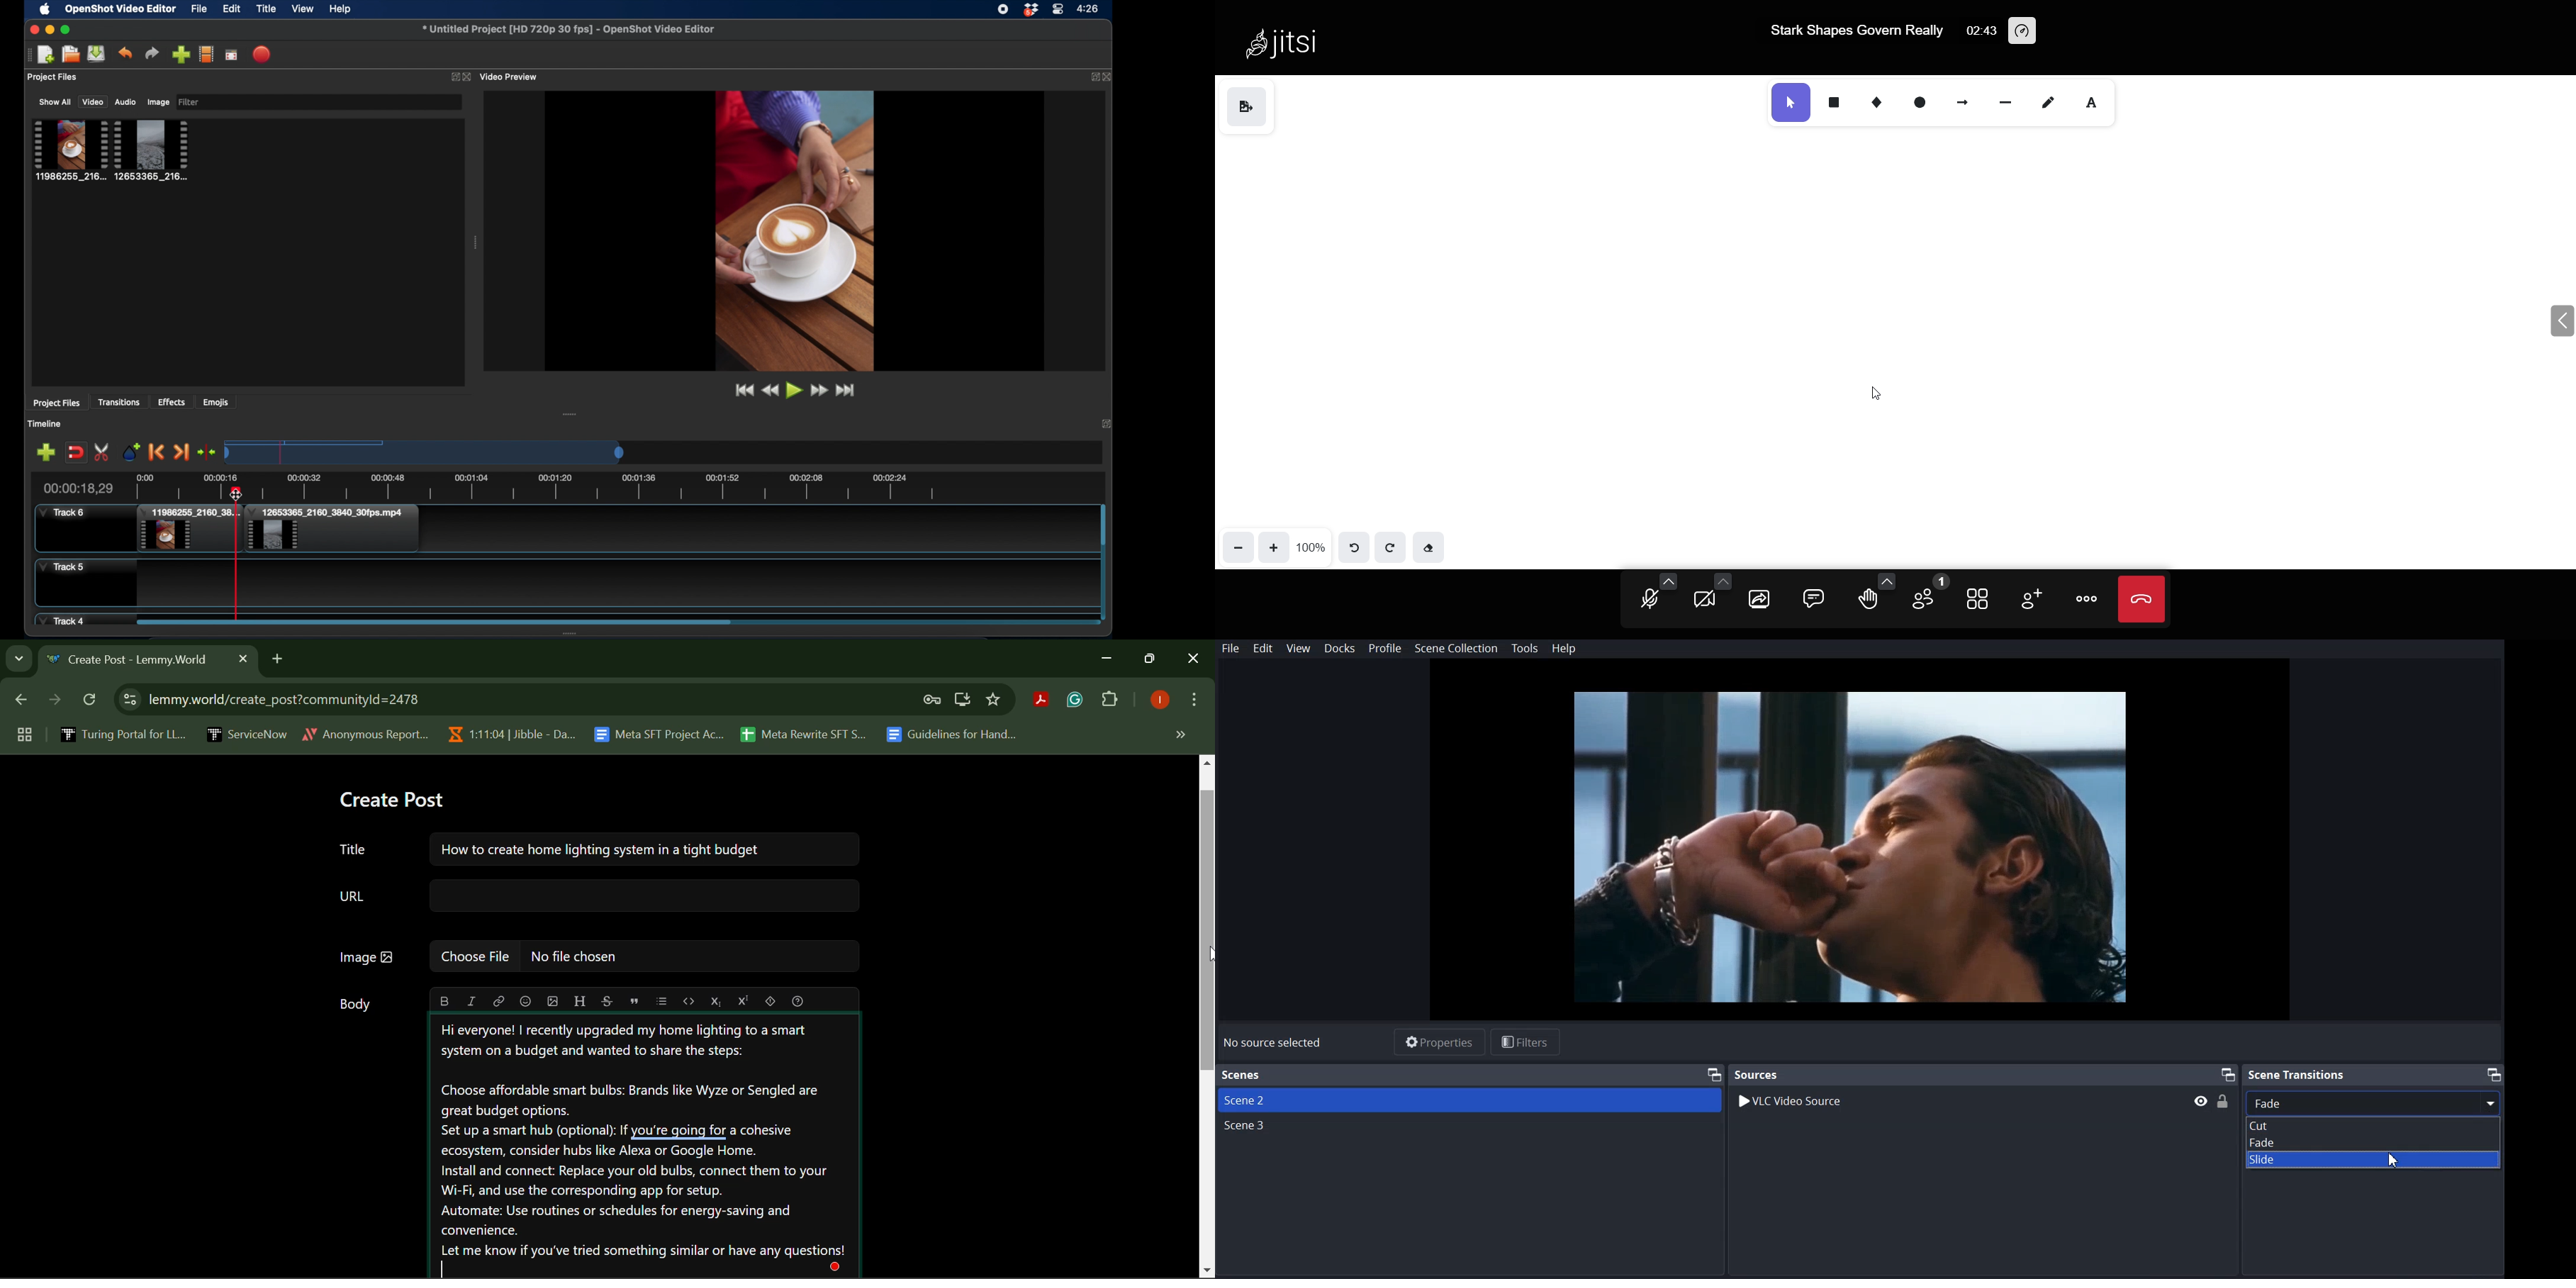 The height and width of the screenshot is (1288, 2576). What do you see at coordinates (2085, 599) in the screenshot?
I see `more` at bounding box center [2085, 599].